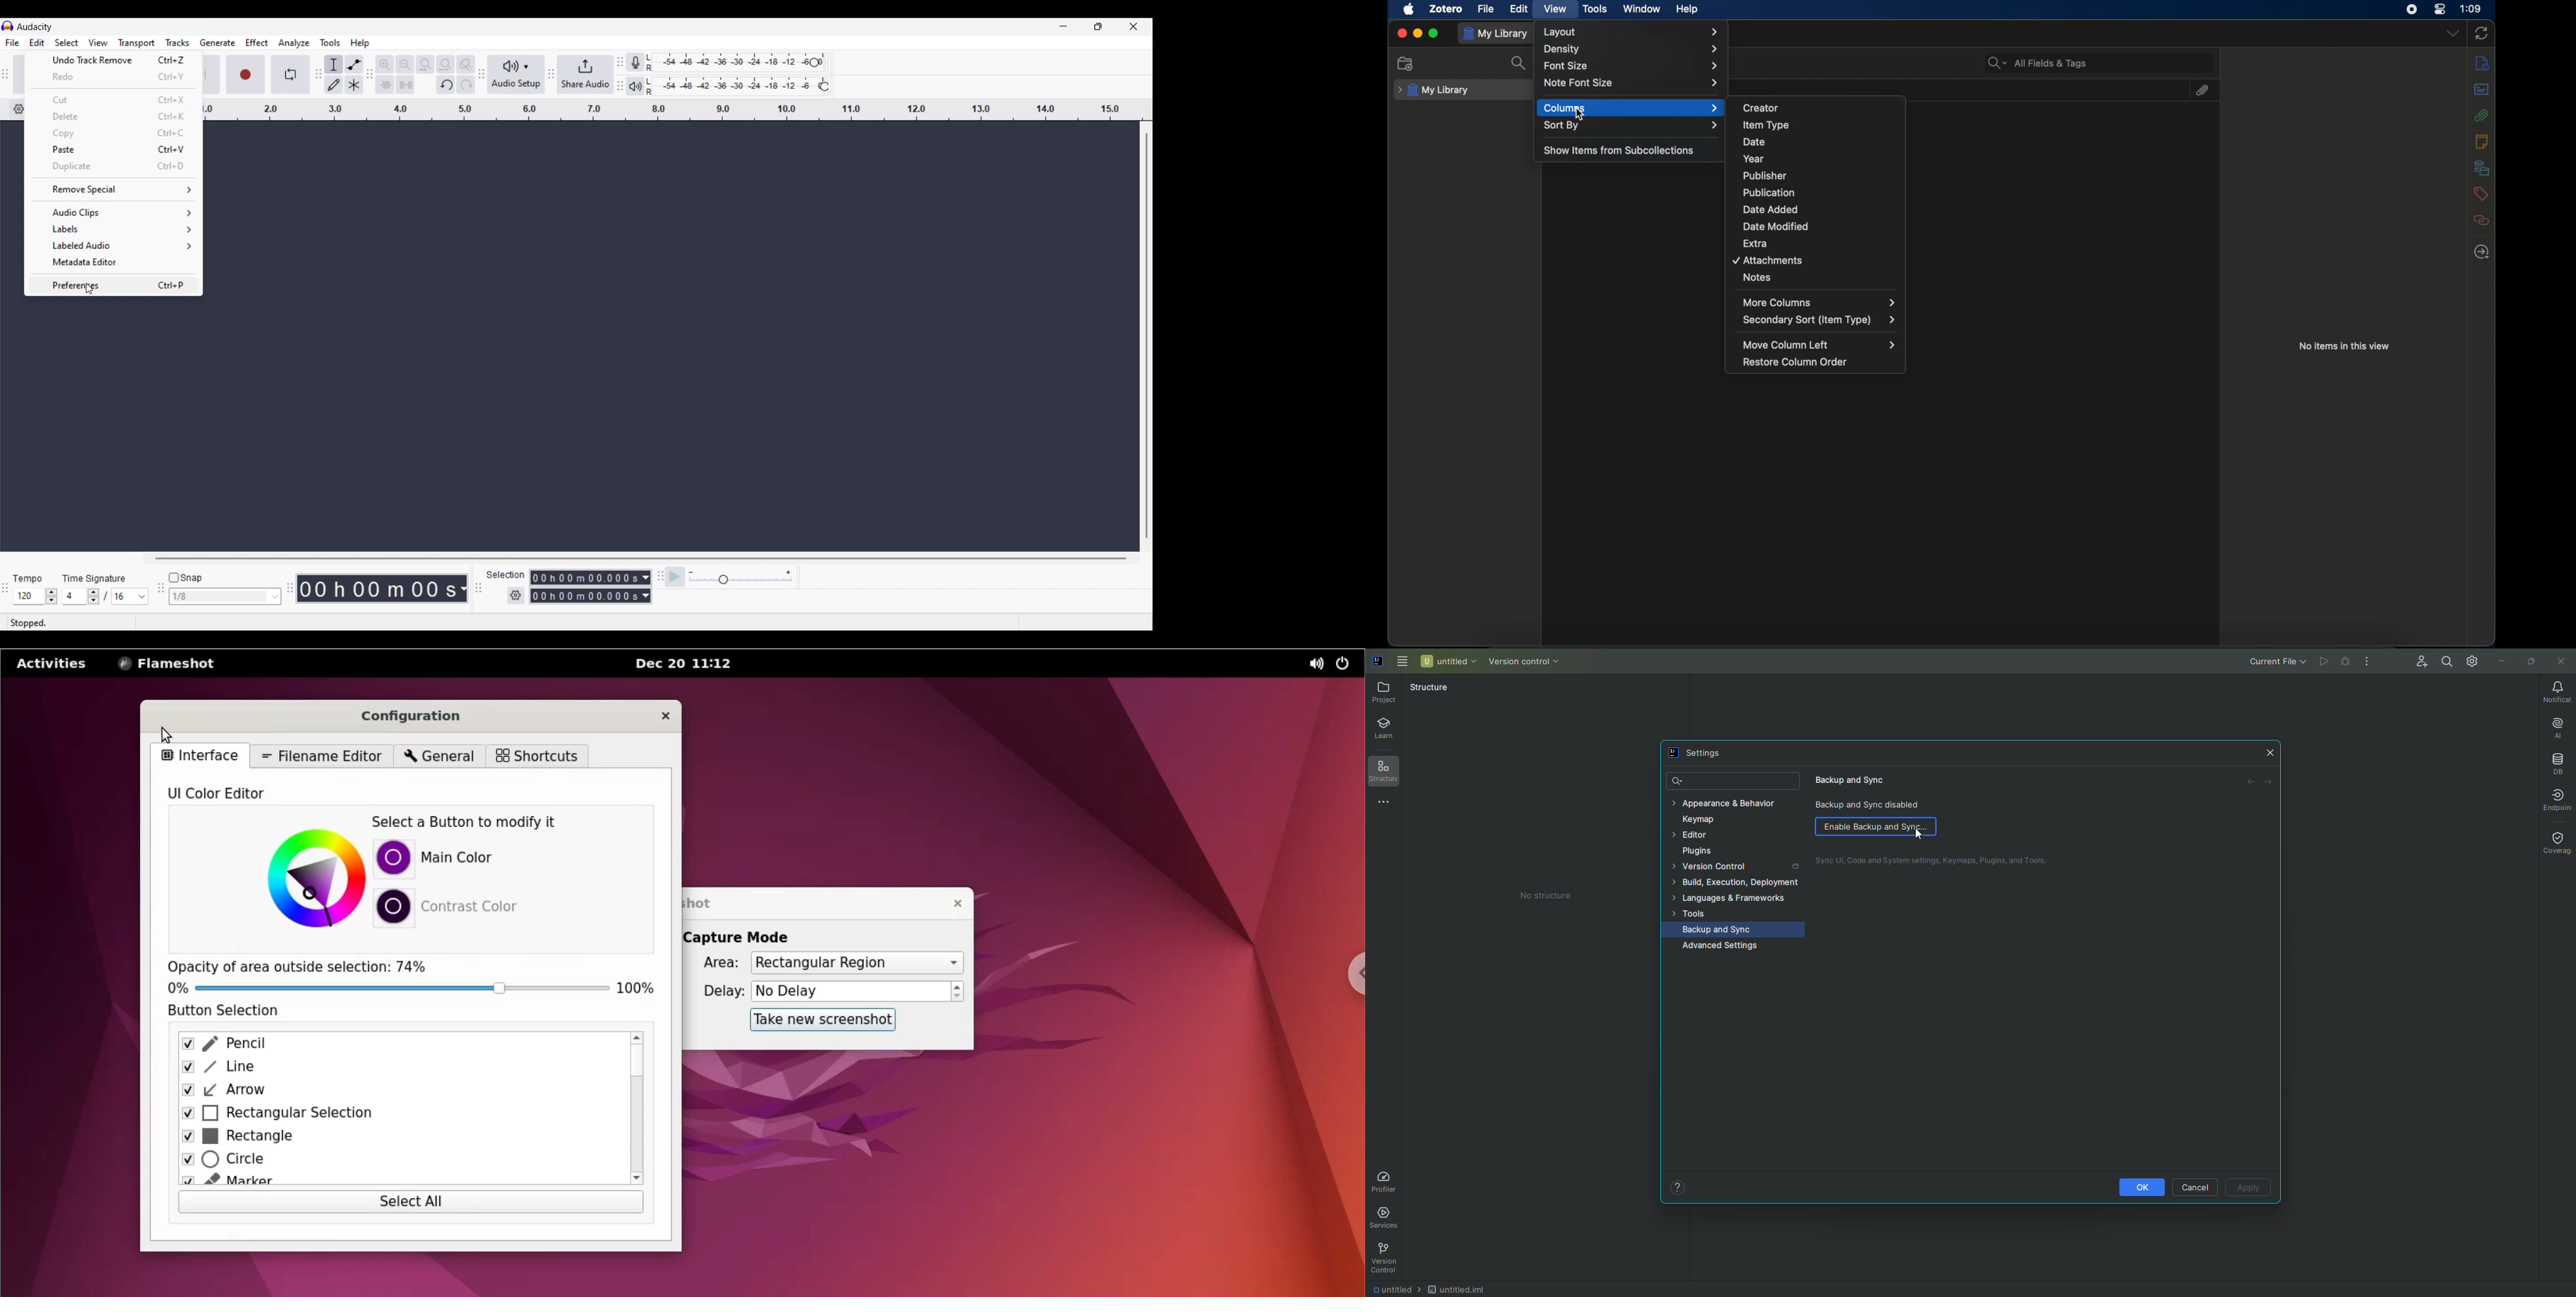  Describe the element at coordinates (678, 109) in the screenshot. I see `Scale to measure audio length` at that location.